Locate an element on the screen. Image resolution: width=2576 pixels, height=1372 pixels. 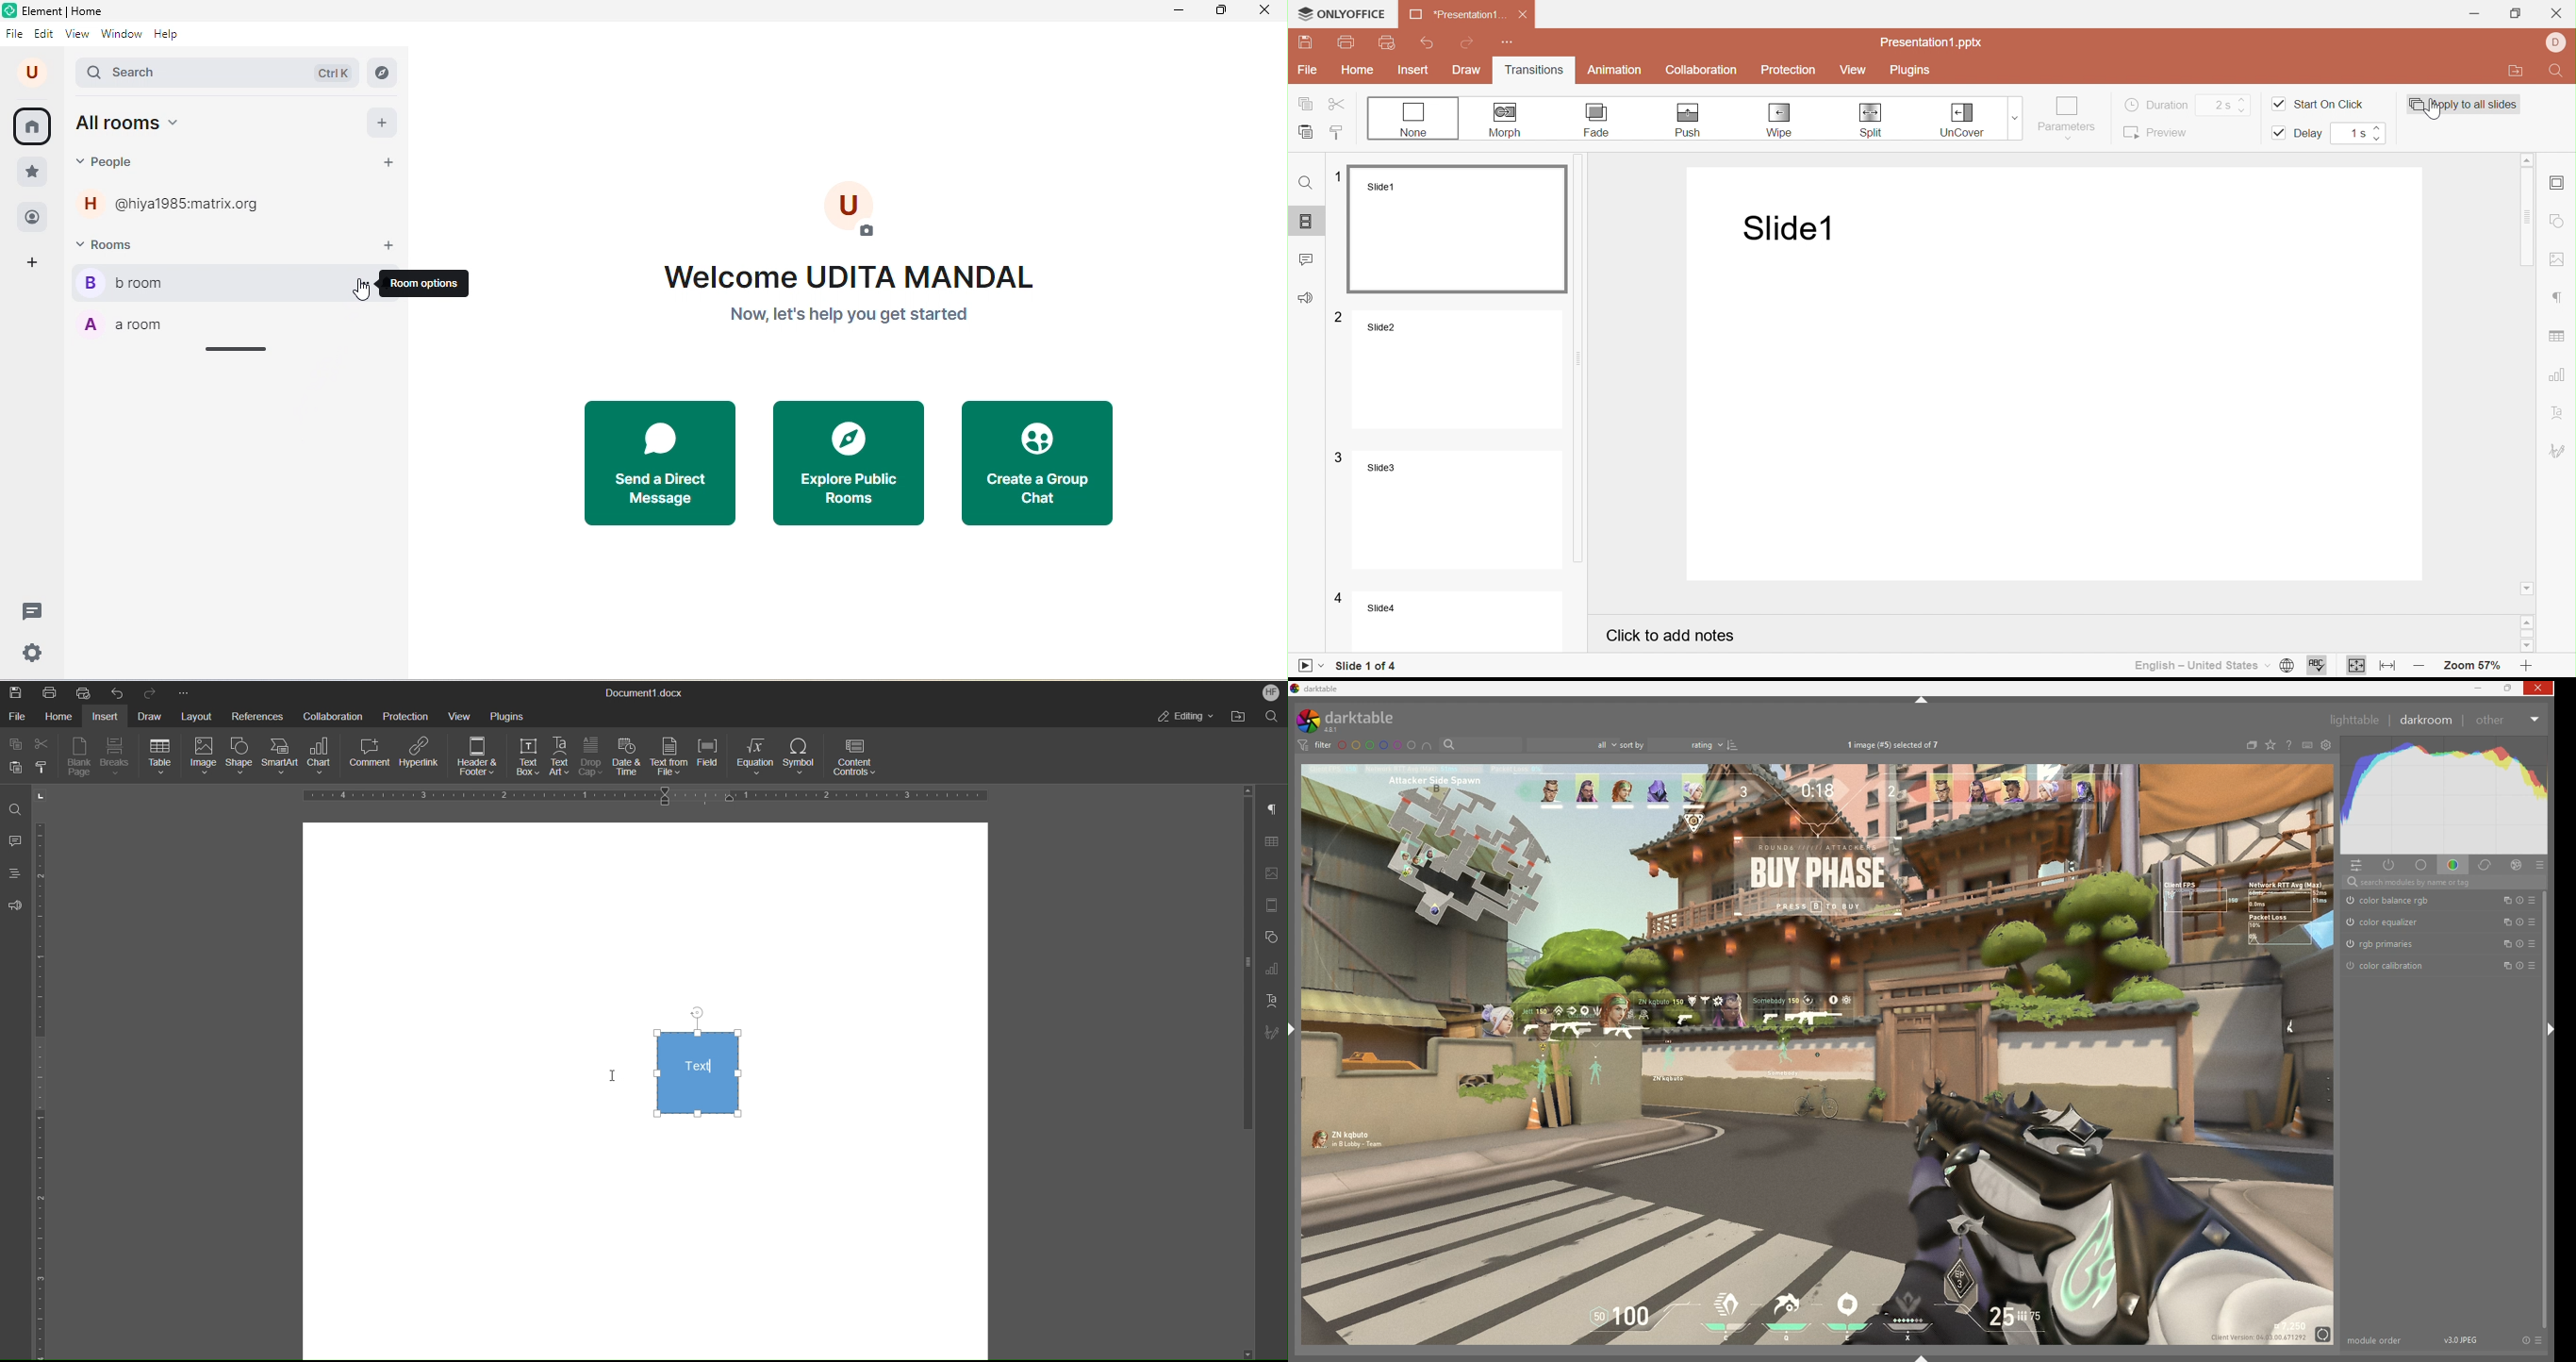
filter by name is located at coordinates (1481, 744).